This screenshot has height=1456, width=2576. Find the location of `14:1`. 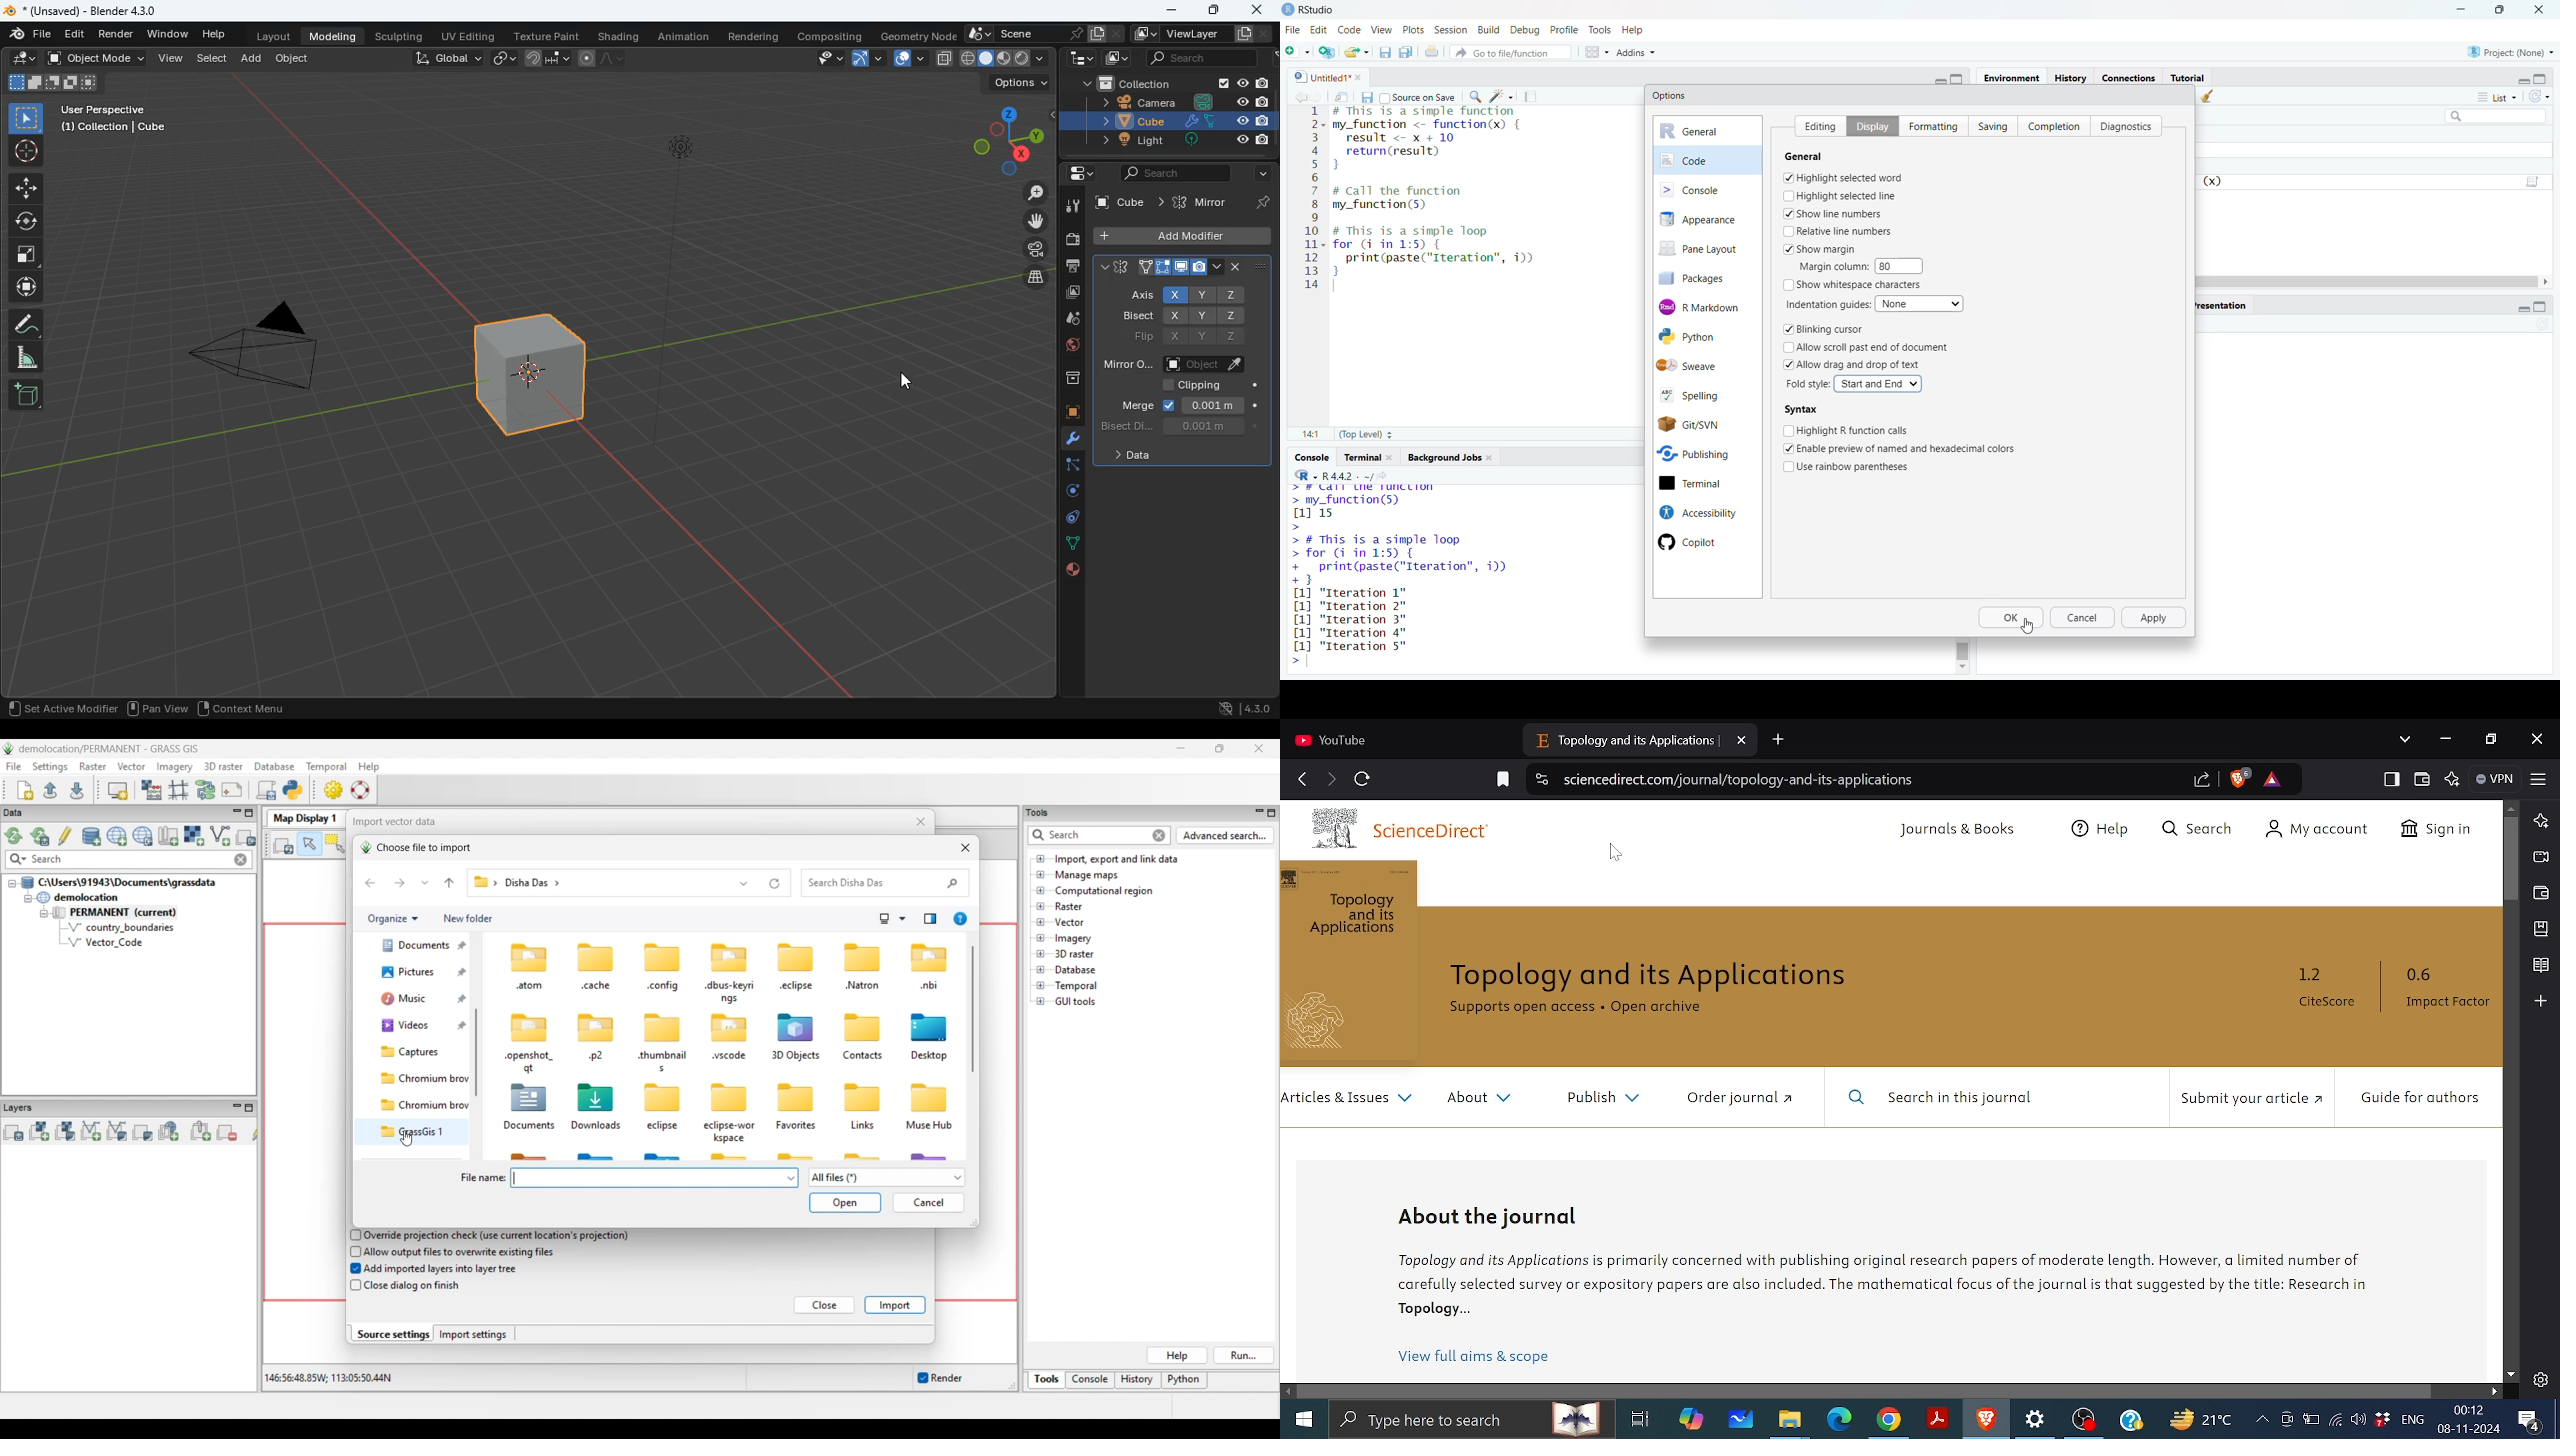

14:1 is located at coordinates (1310, 435).